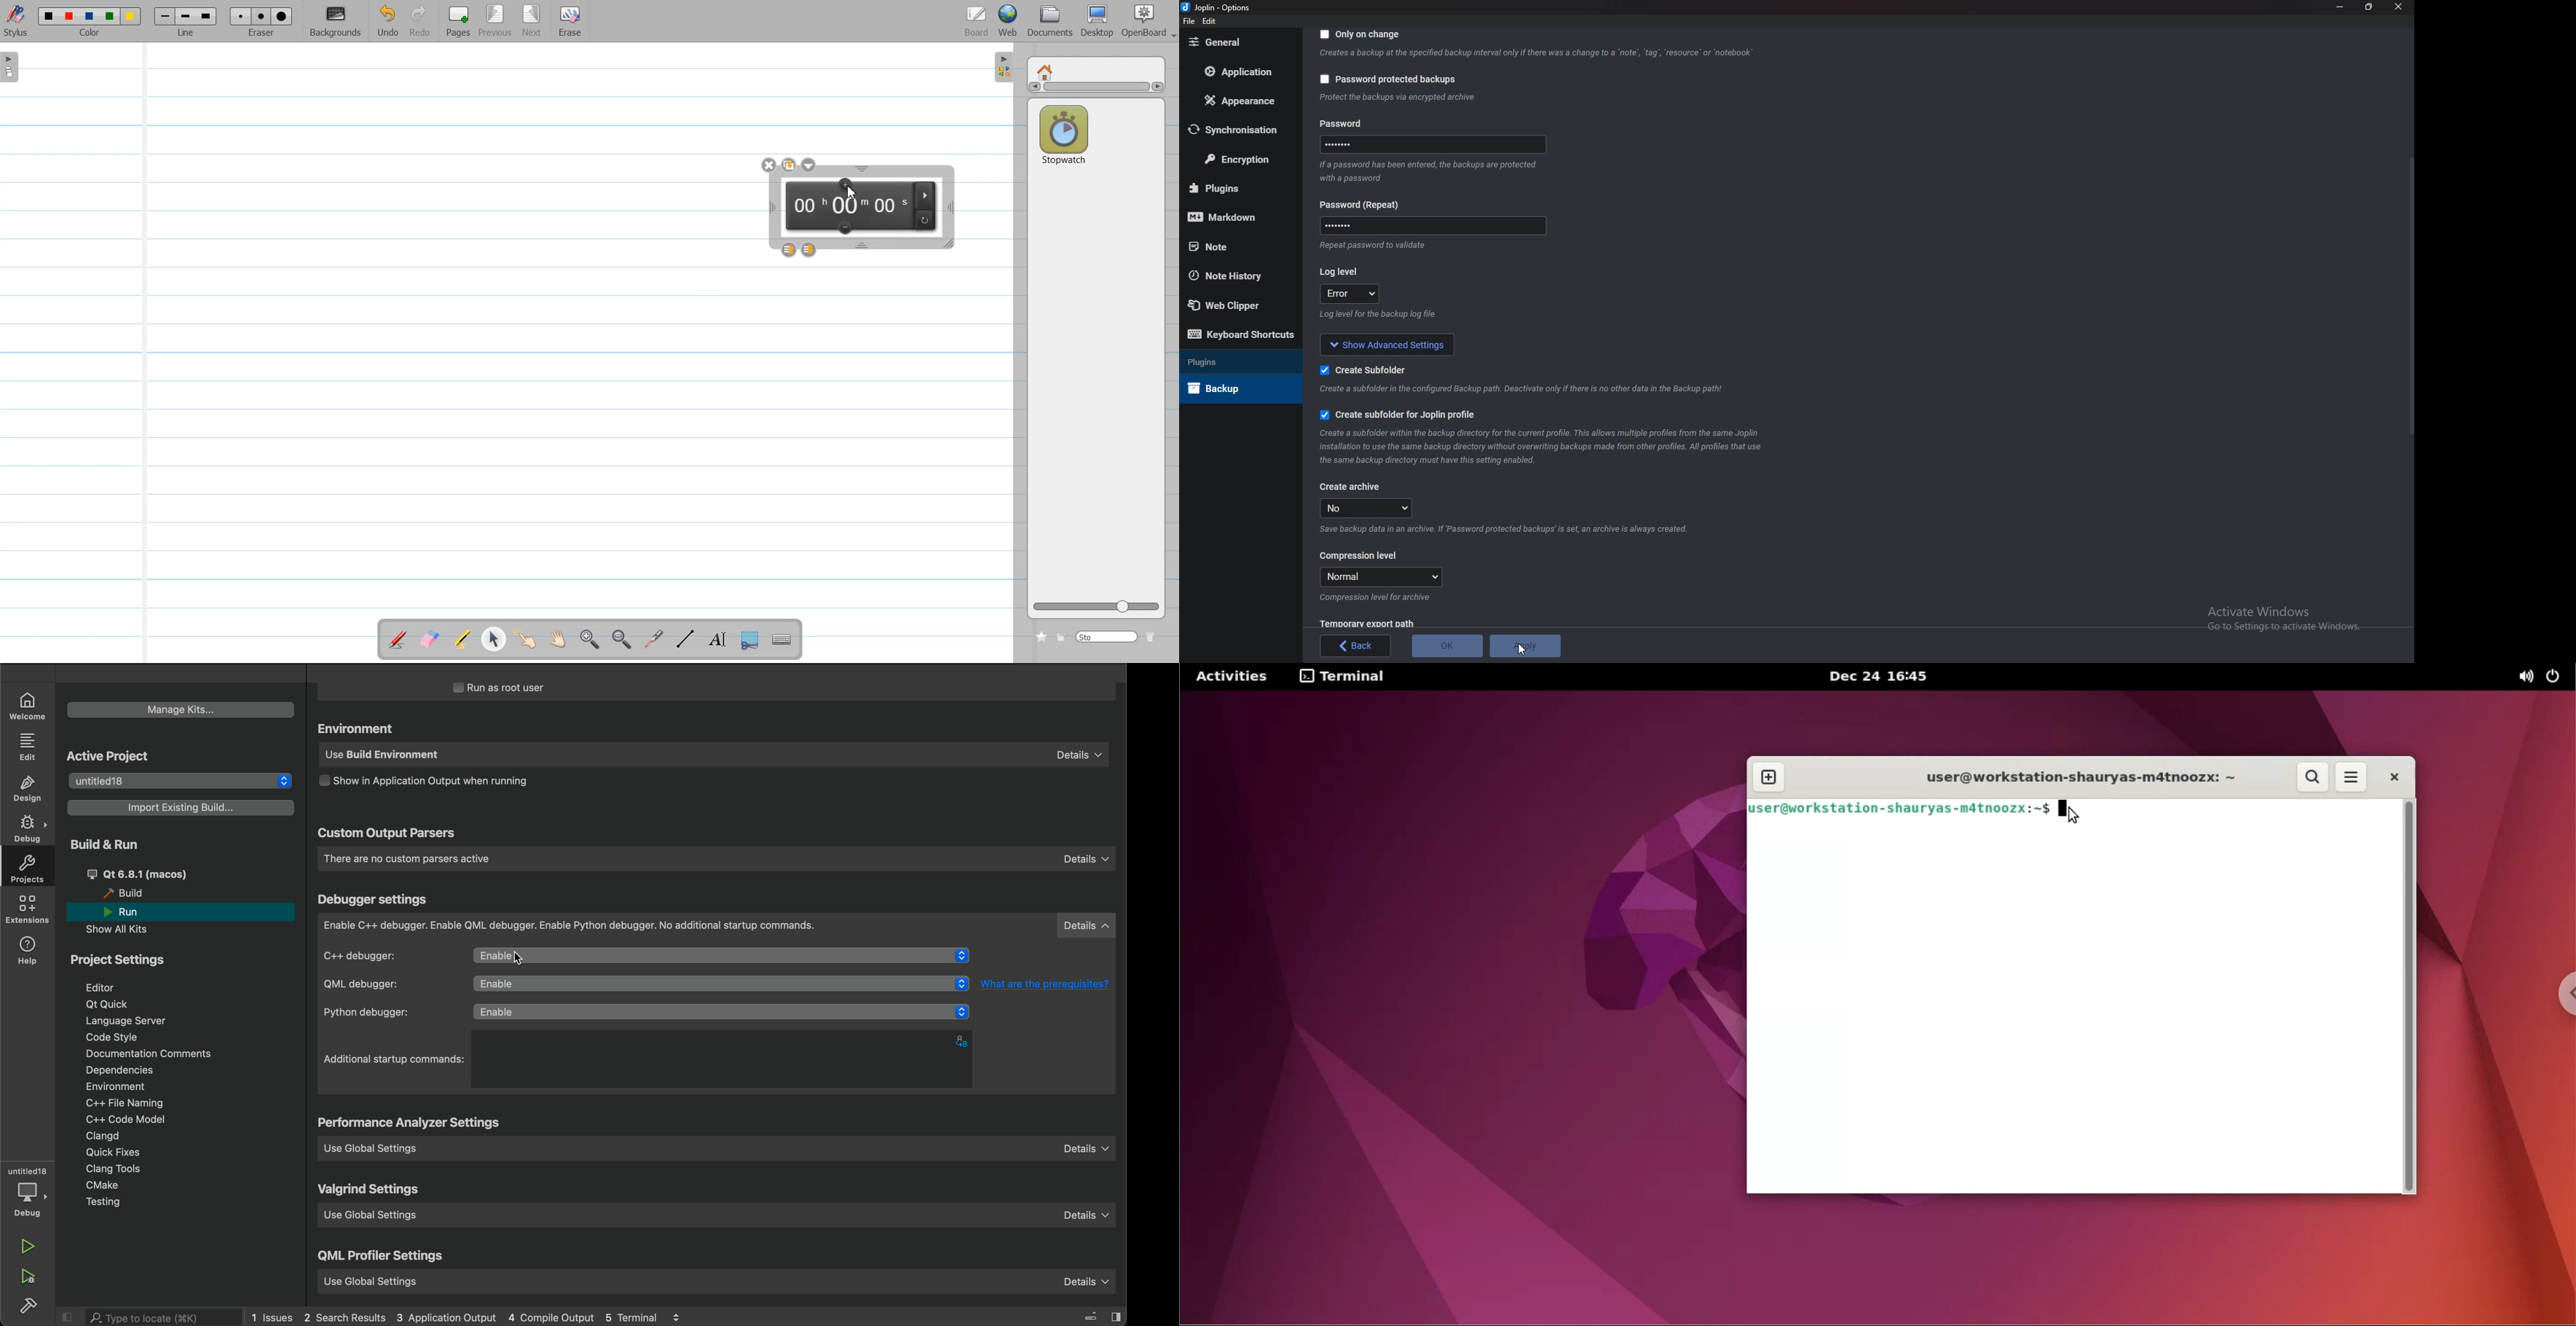 Image resolution: width=2576 pixels, height=1344 pixels. Describe the element at coordinates (2411, 295) in the screenshot. I see `Scroll bar` at that location.